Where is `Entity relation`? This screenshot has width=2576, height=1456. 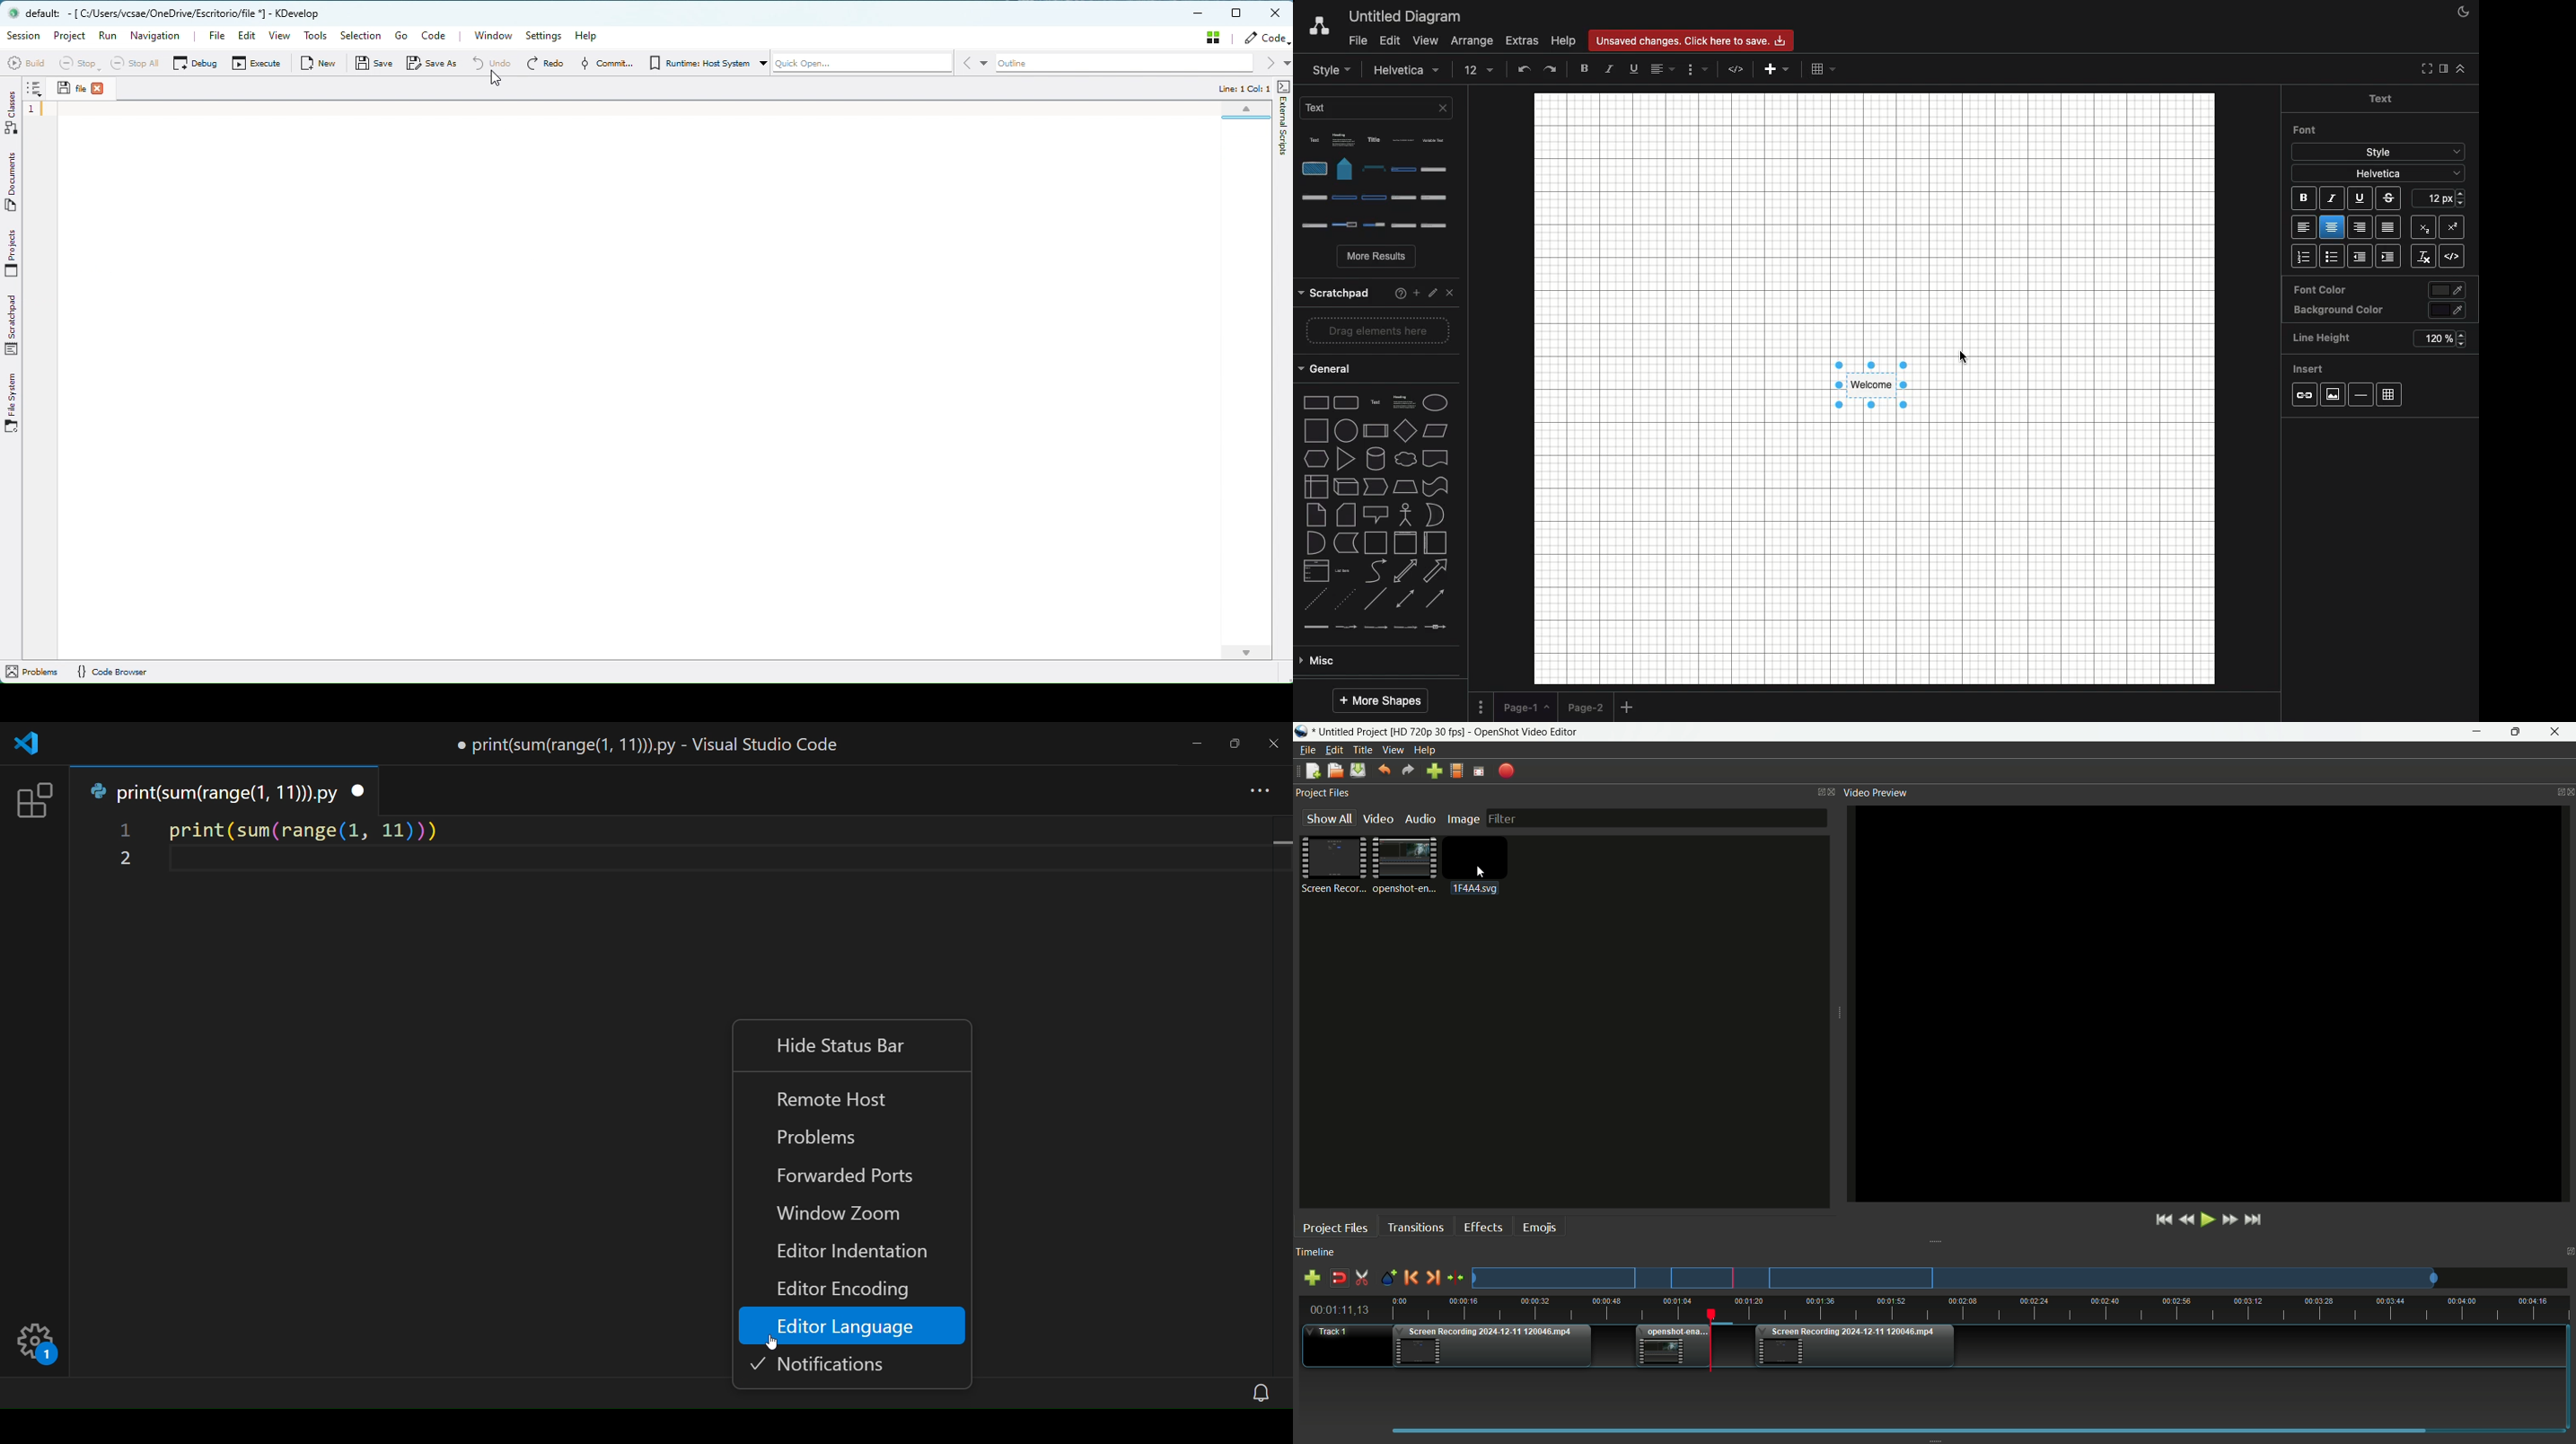 Entity relation is located at coordinates (1347, 661).